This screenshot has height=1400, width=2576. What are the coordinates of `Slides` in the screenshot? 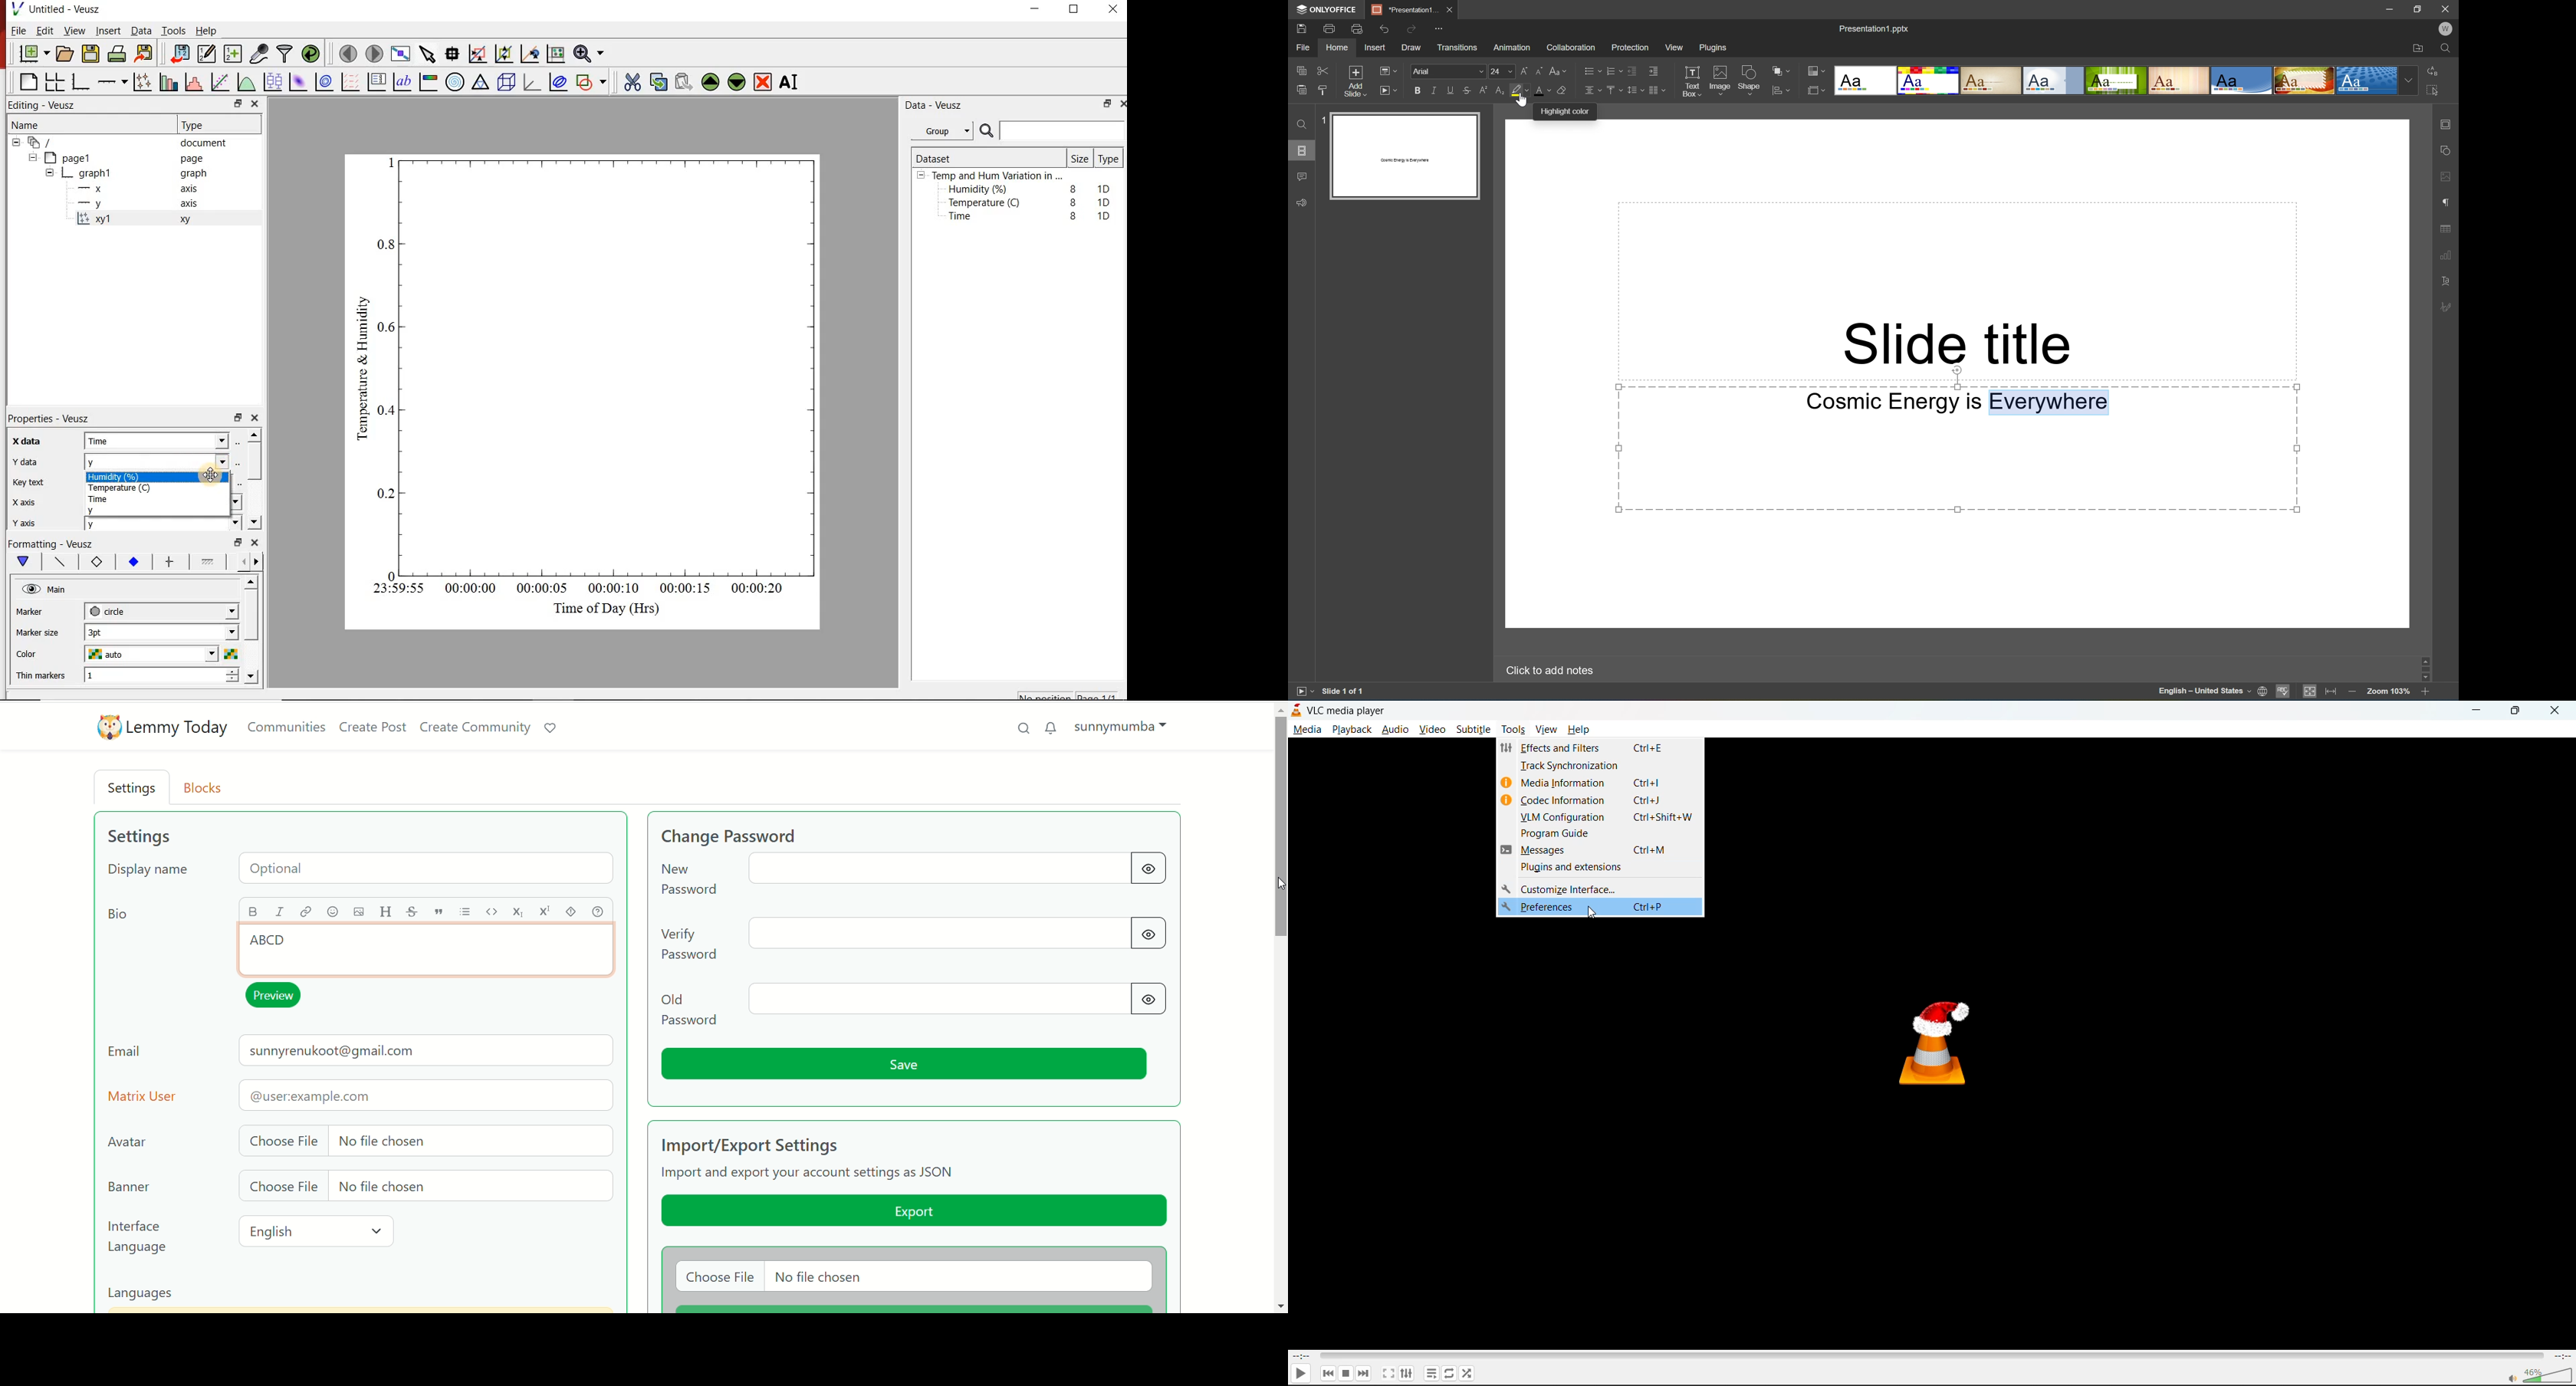 It's located at (1303, 149).